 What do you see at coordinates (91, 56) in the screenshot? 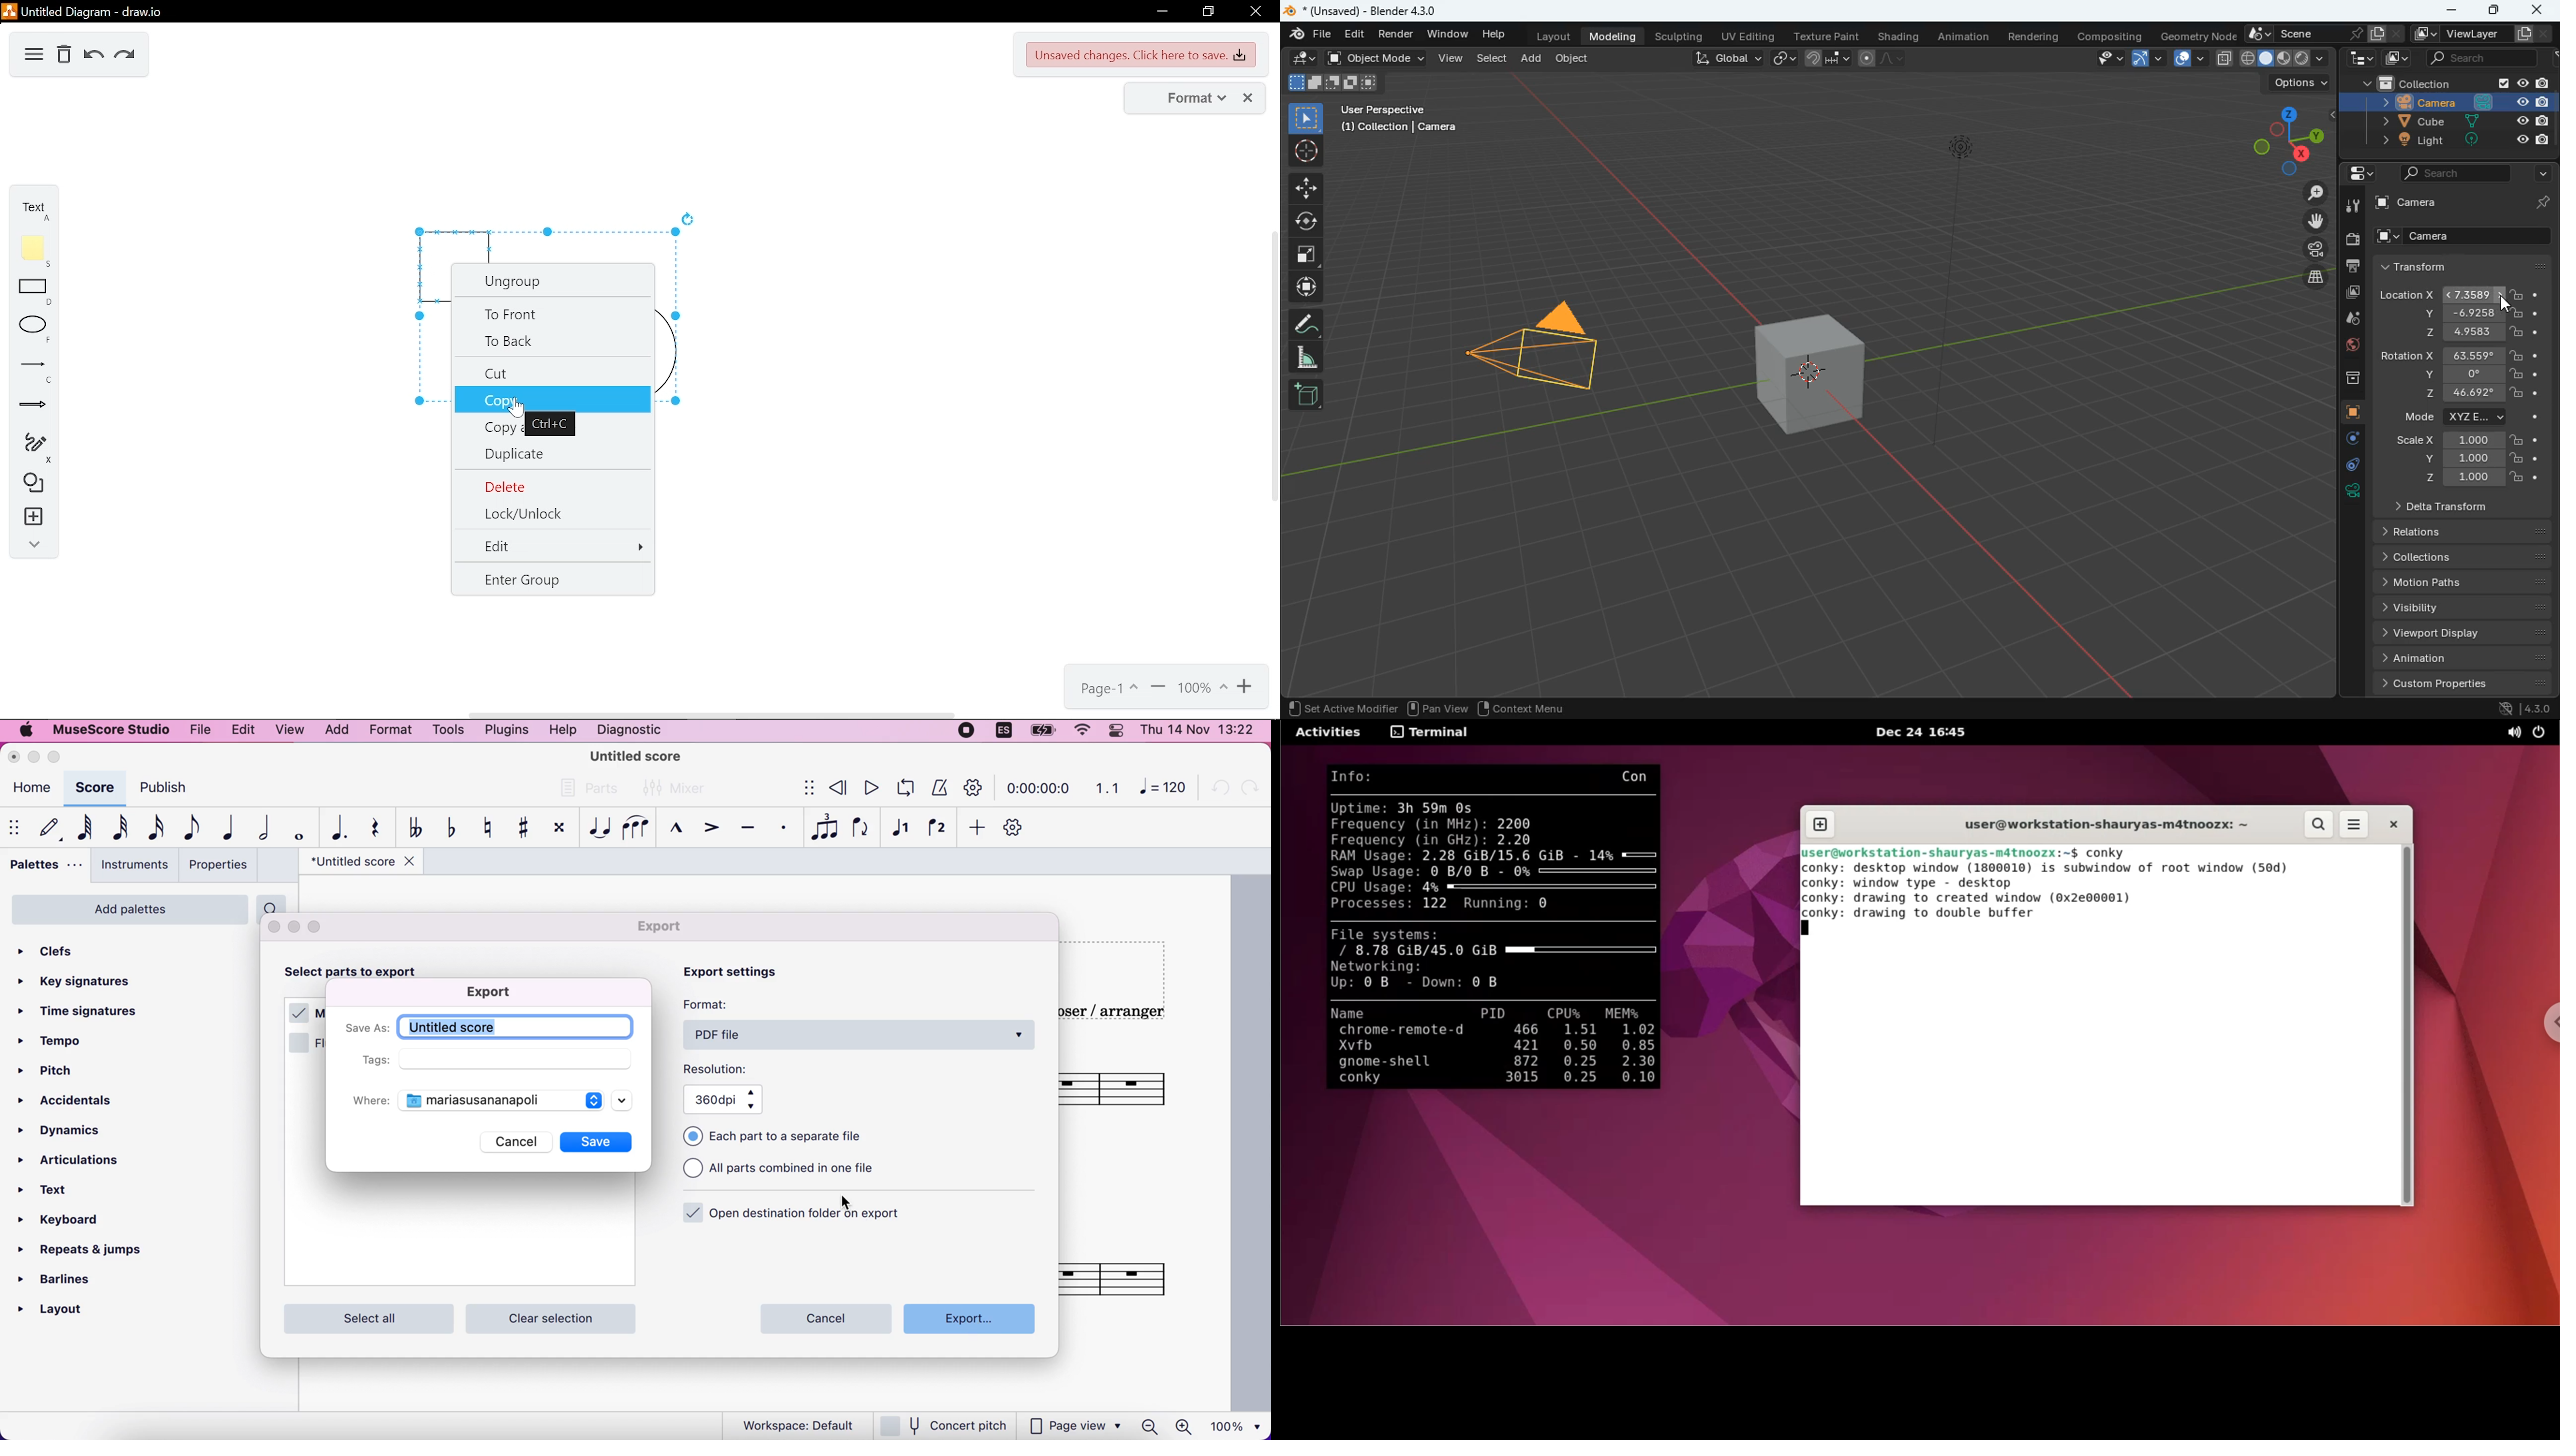
I see `undo` at bounding box center [91, 56].